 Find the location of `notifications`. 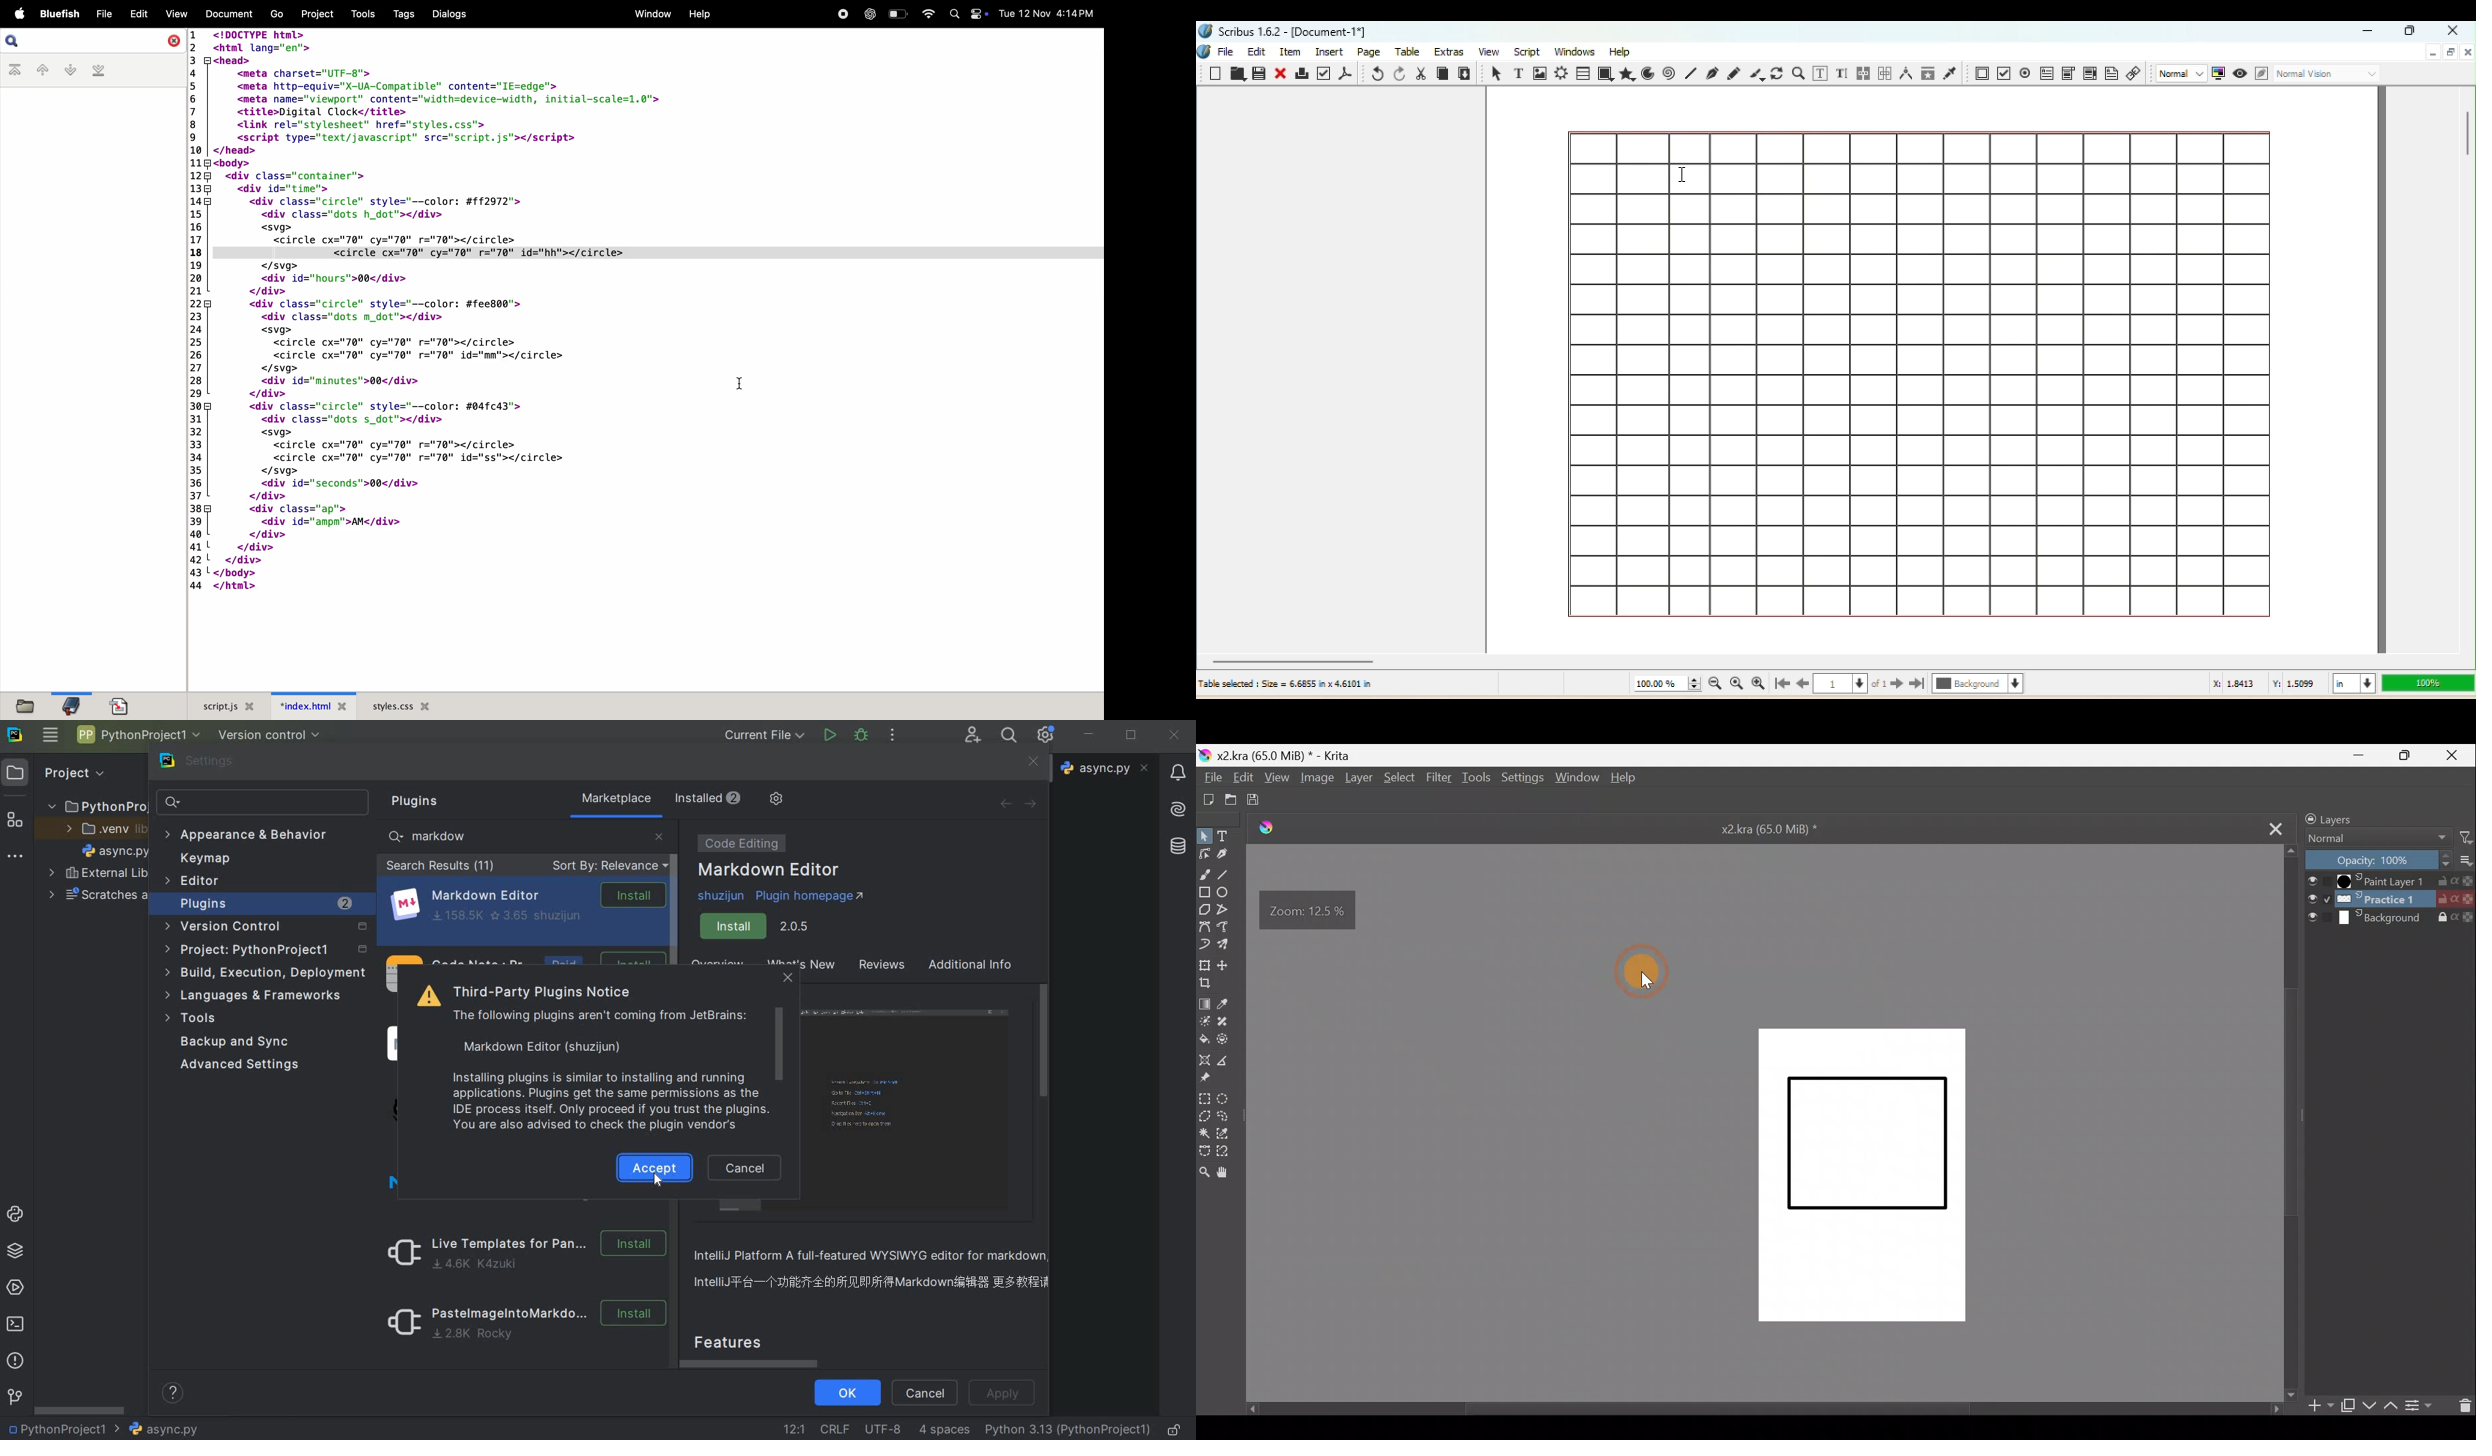

notifications is located at coordinates (1180, 774).